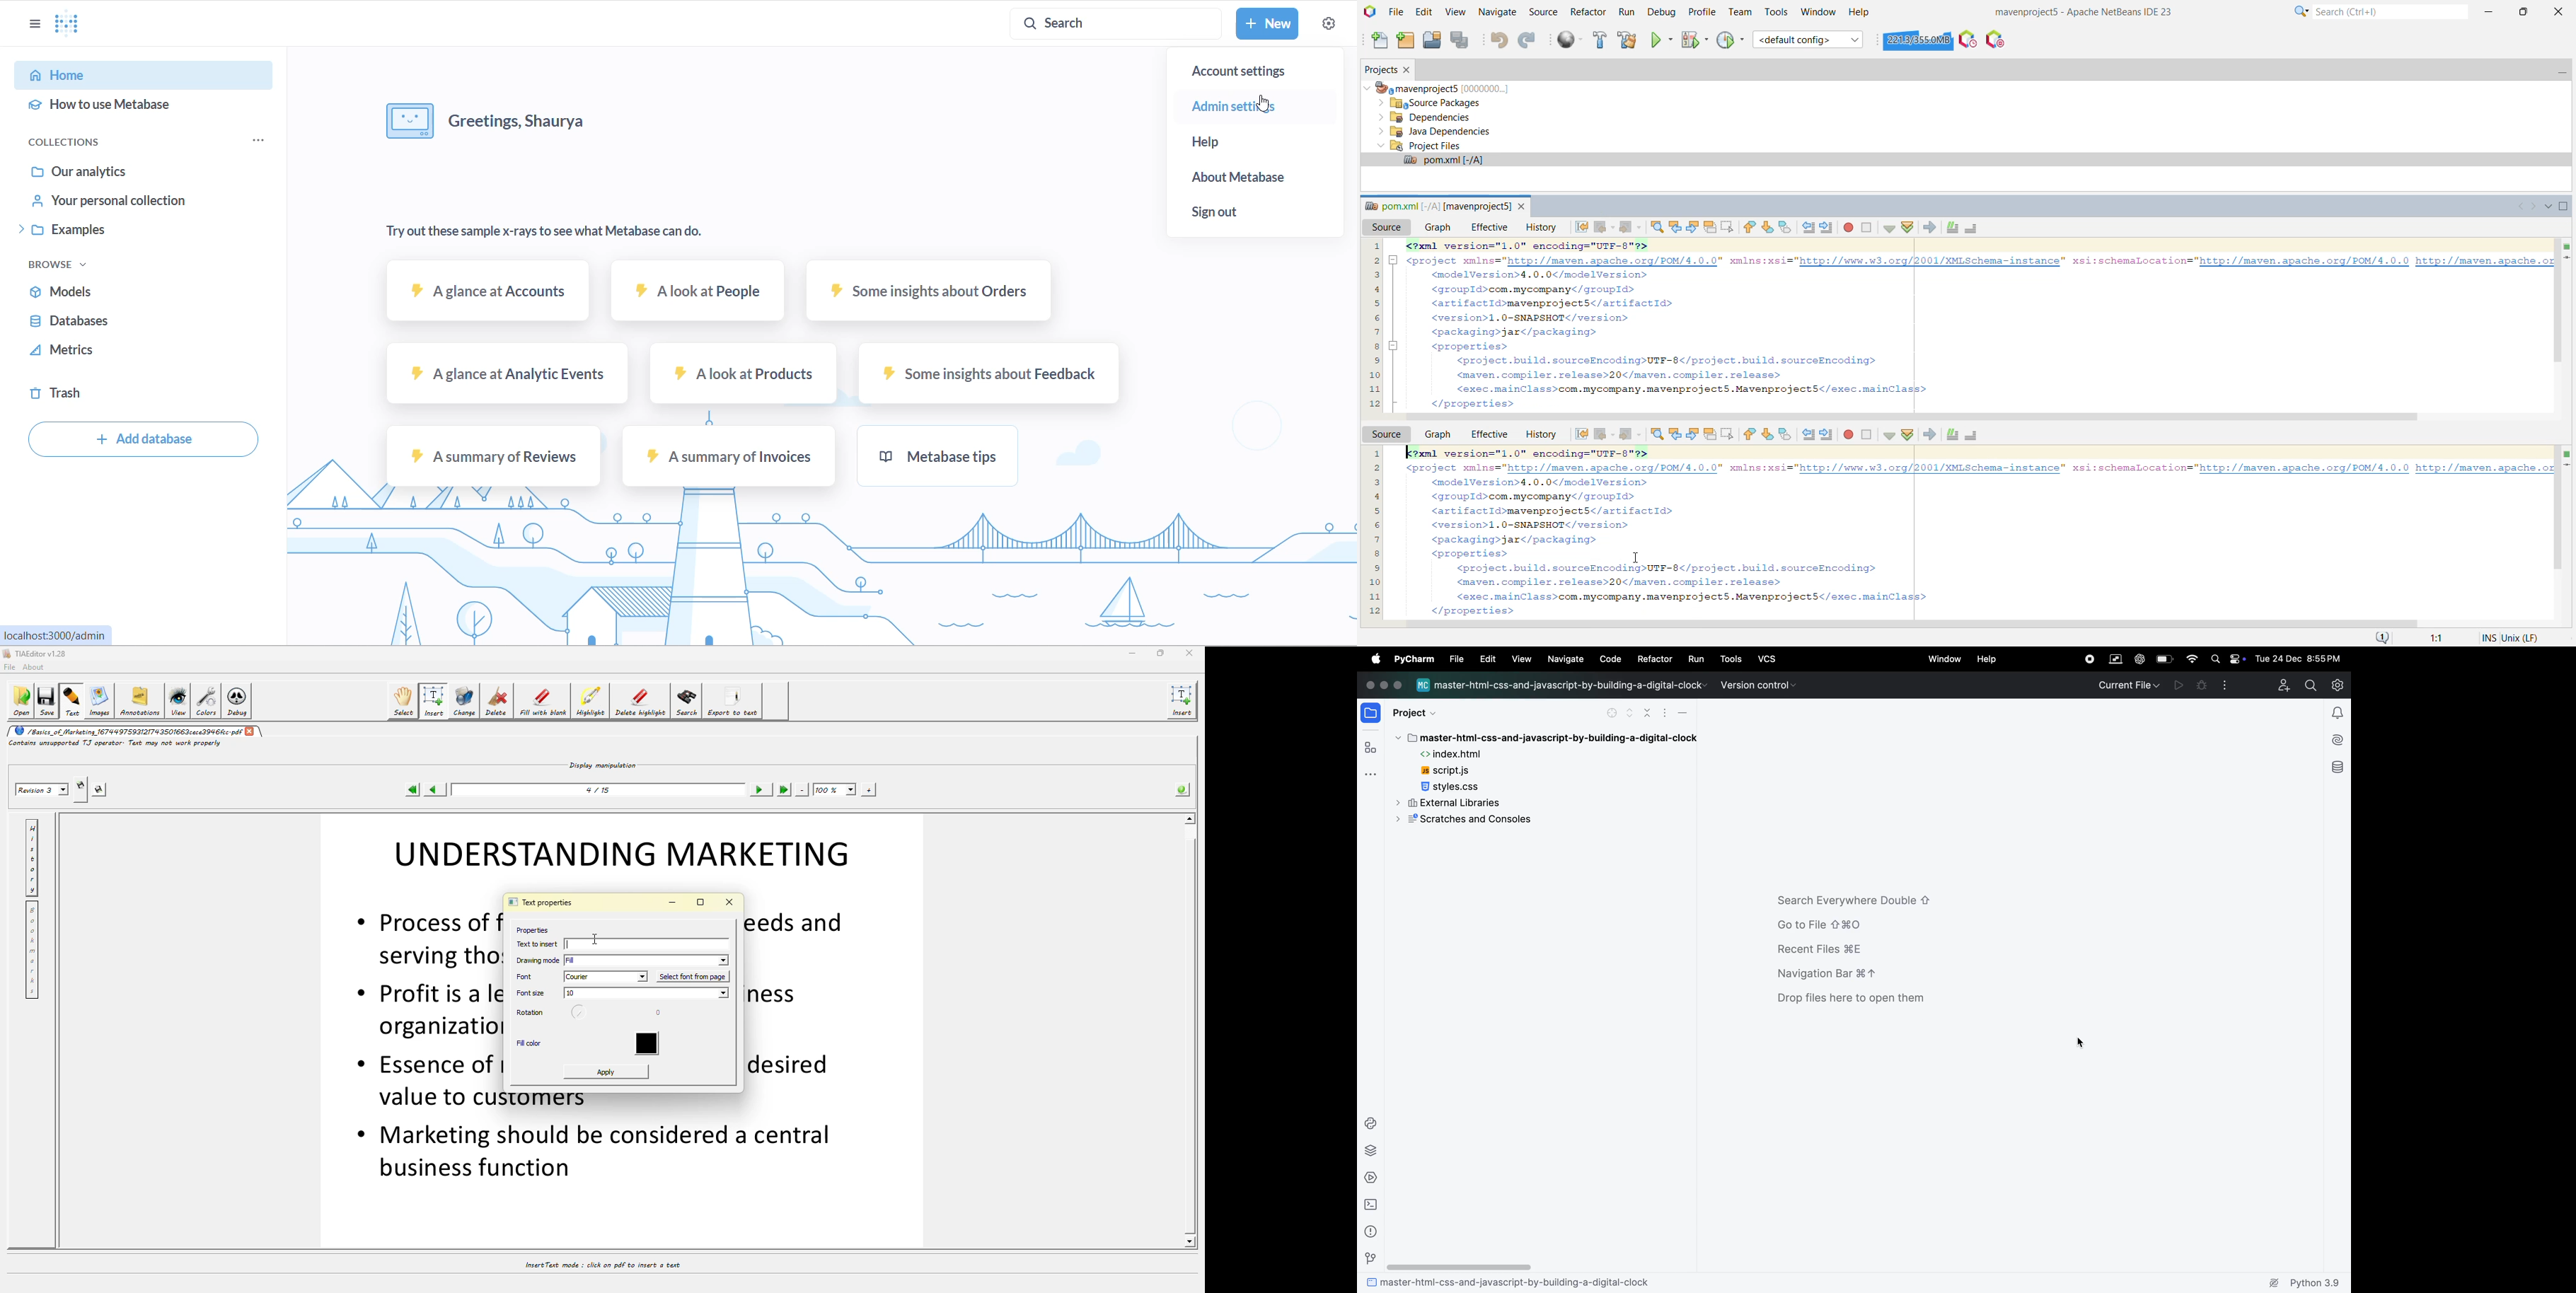  Describe the element at coordinates (984, 373) in the screenshot. I see `some insights about feedback sample` at that location.